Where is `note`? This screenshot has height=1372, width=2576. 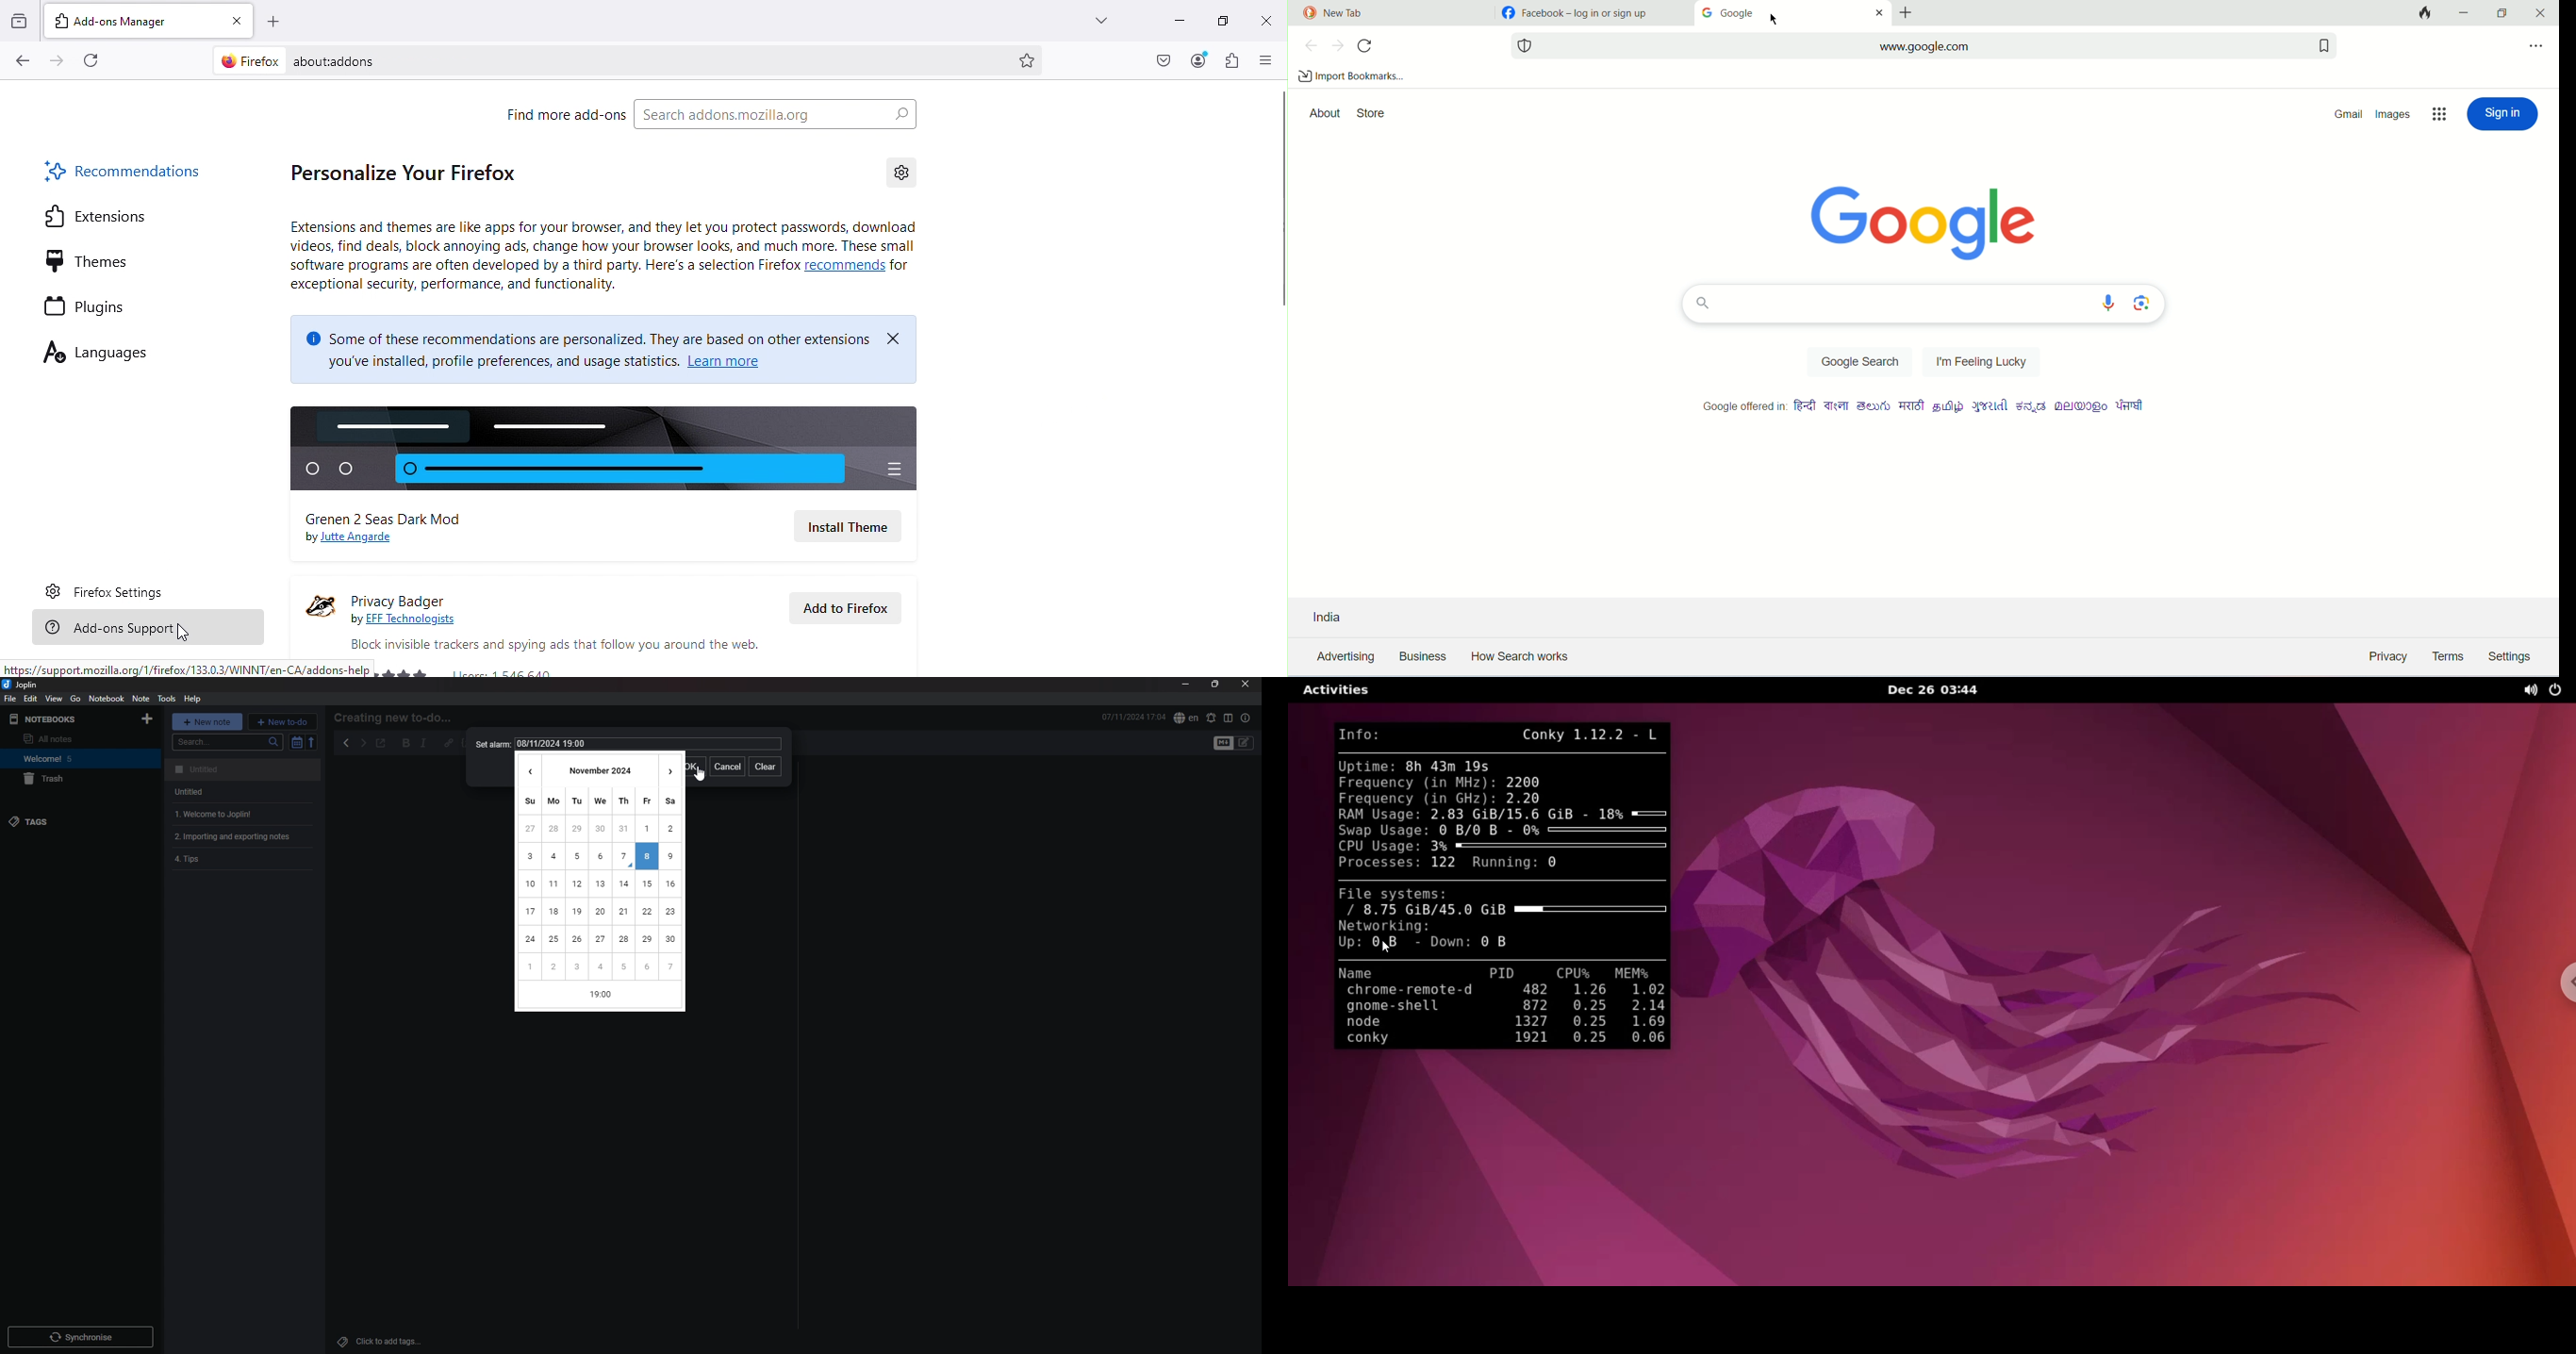
note is located at coordinates (244, 814).